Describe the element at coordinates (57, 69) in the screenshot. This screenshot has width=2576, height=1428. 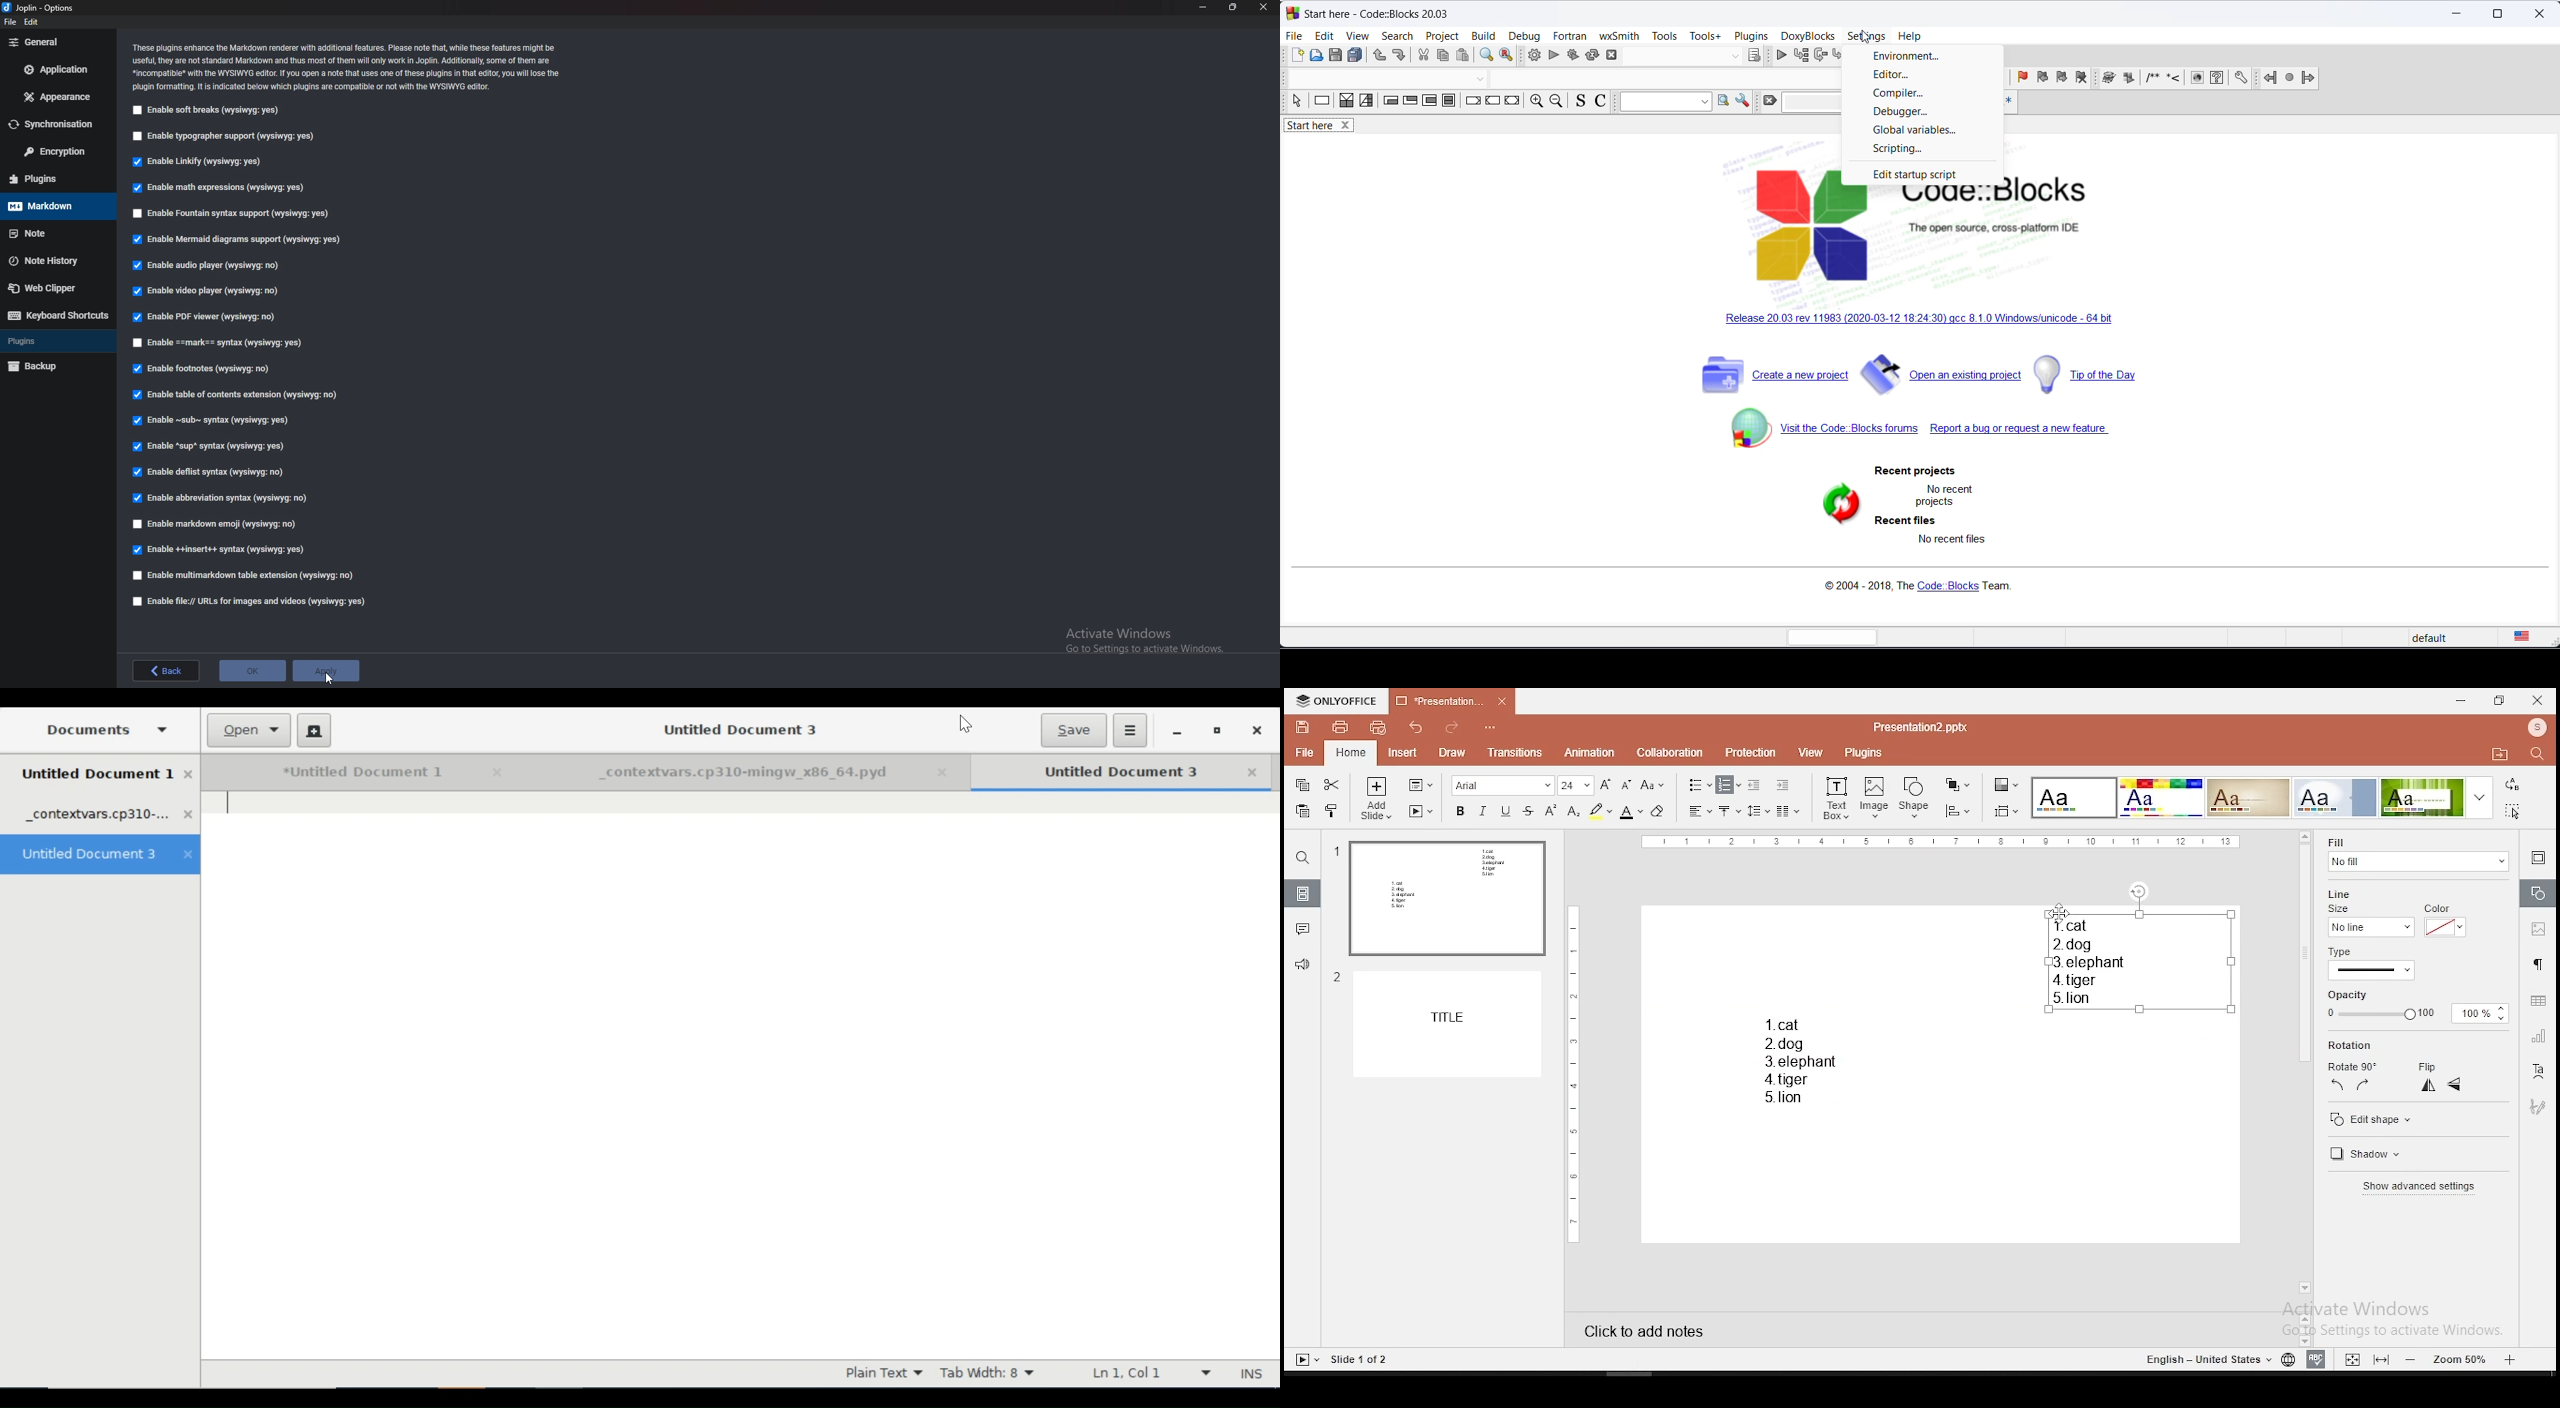
I see `application` at that location.